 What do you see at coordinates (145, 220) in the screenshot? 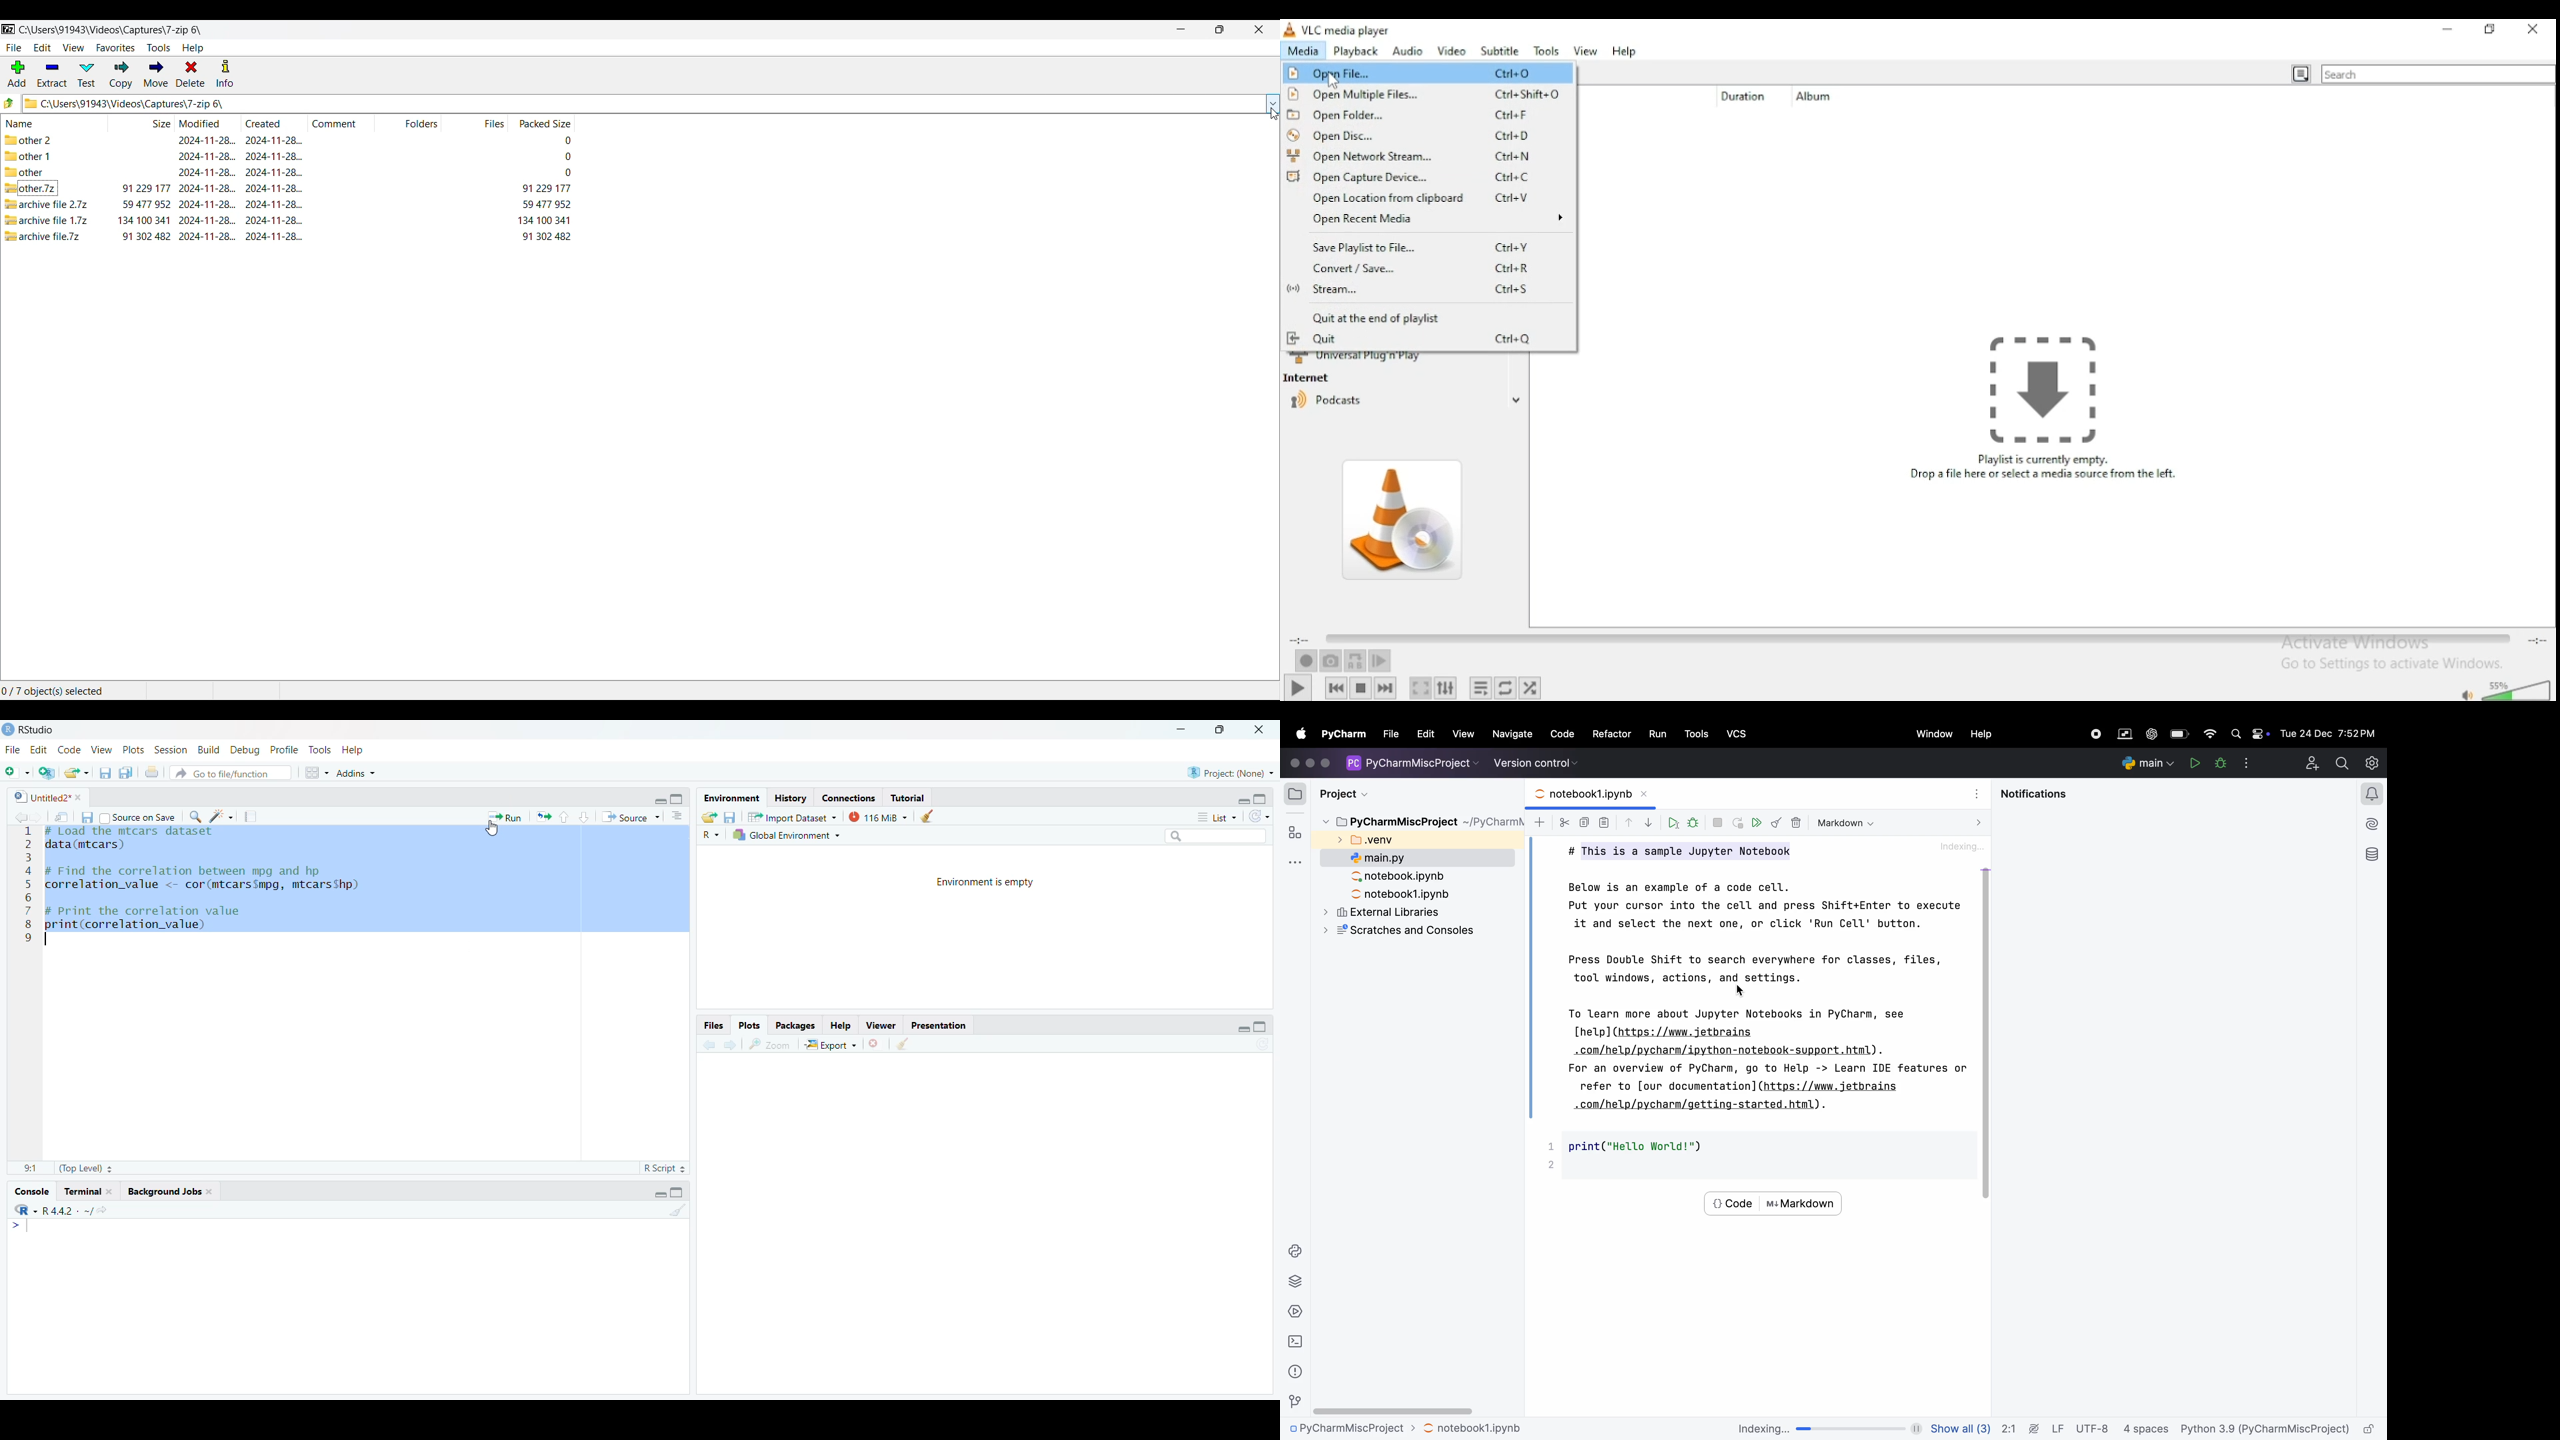
I see `size` at bounding box center [145, 220].